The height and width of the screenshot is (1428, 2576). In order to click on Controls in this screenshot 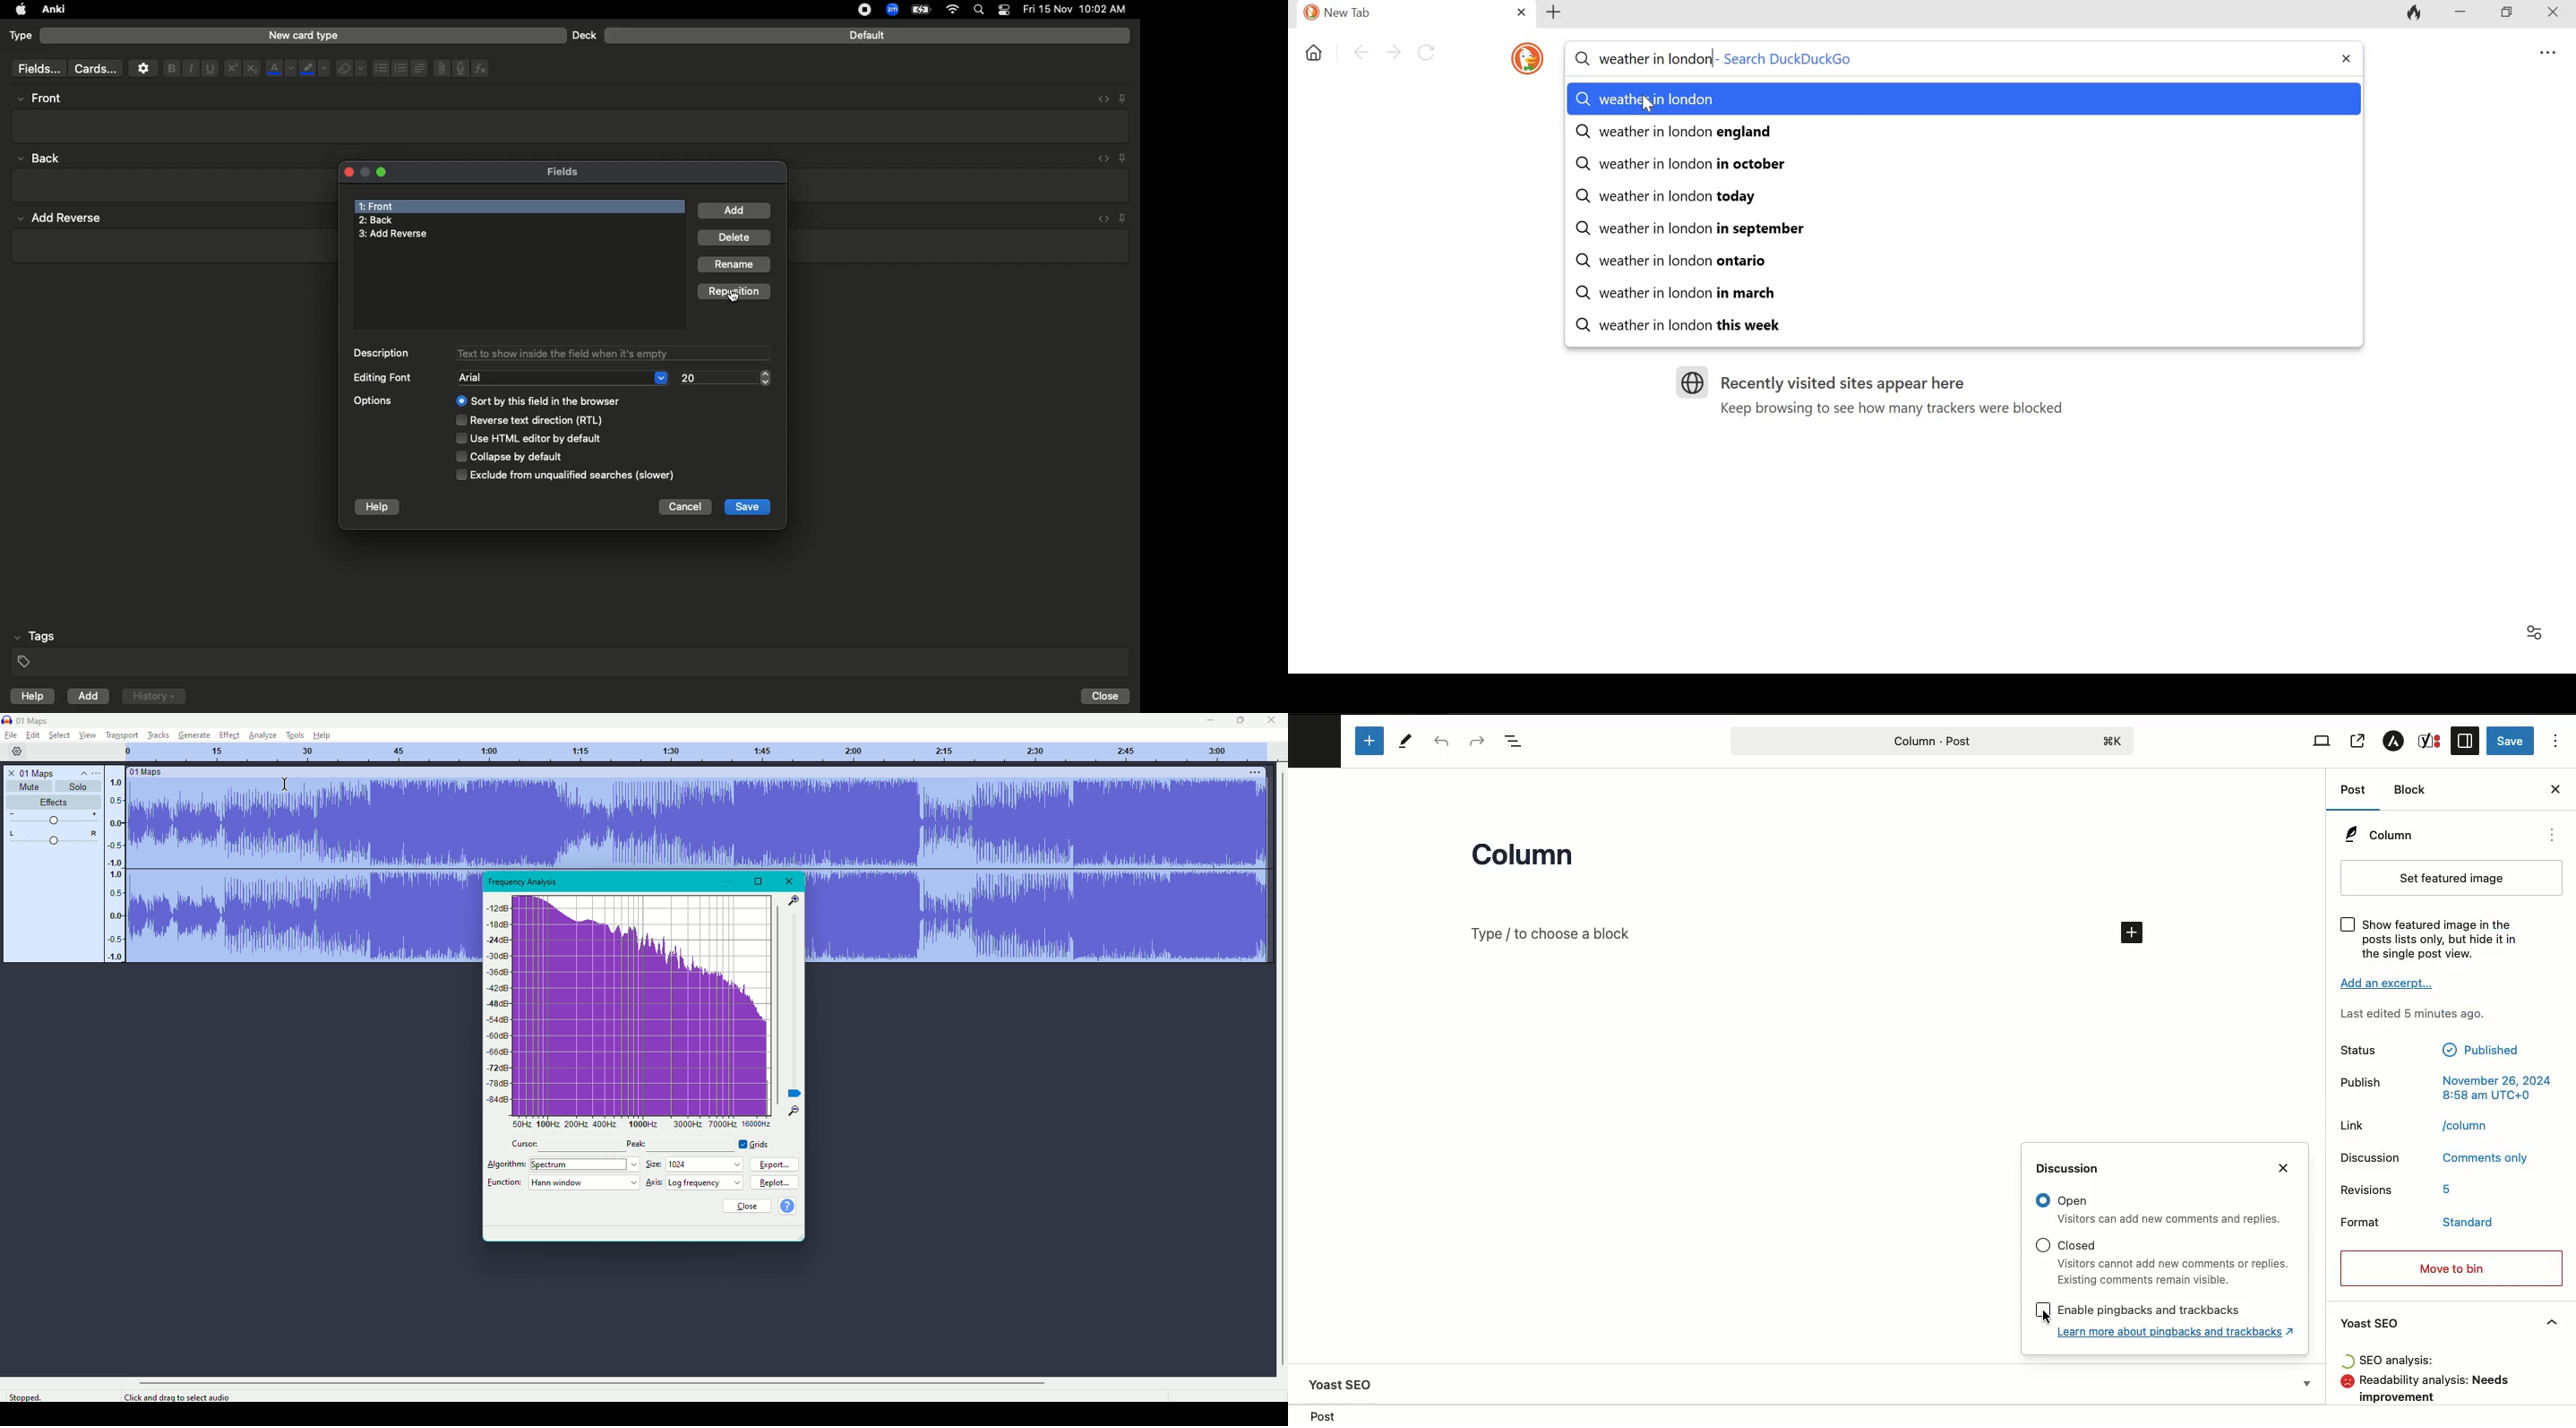, I will do `click(89, 773)`.